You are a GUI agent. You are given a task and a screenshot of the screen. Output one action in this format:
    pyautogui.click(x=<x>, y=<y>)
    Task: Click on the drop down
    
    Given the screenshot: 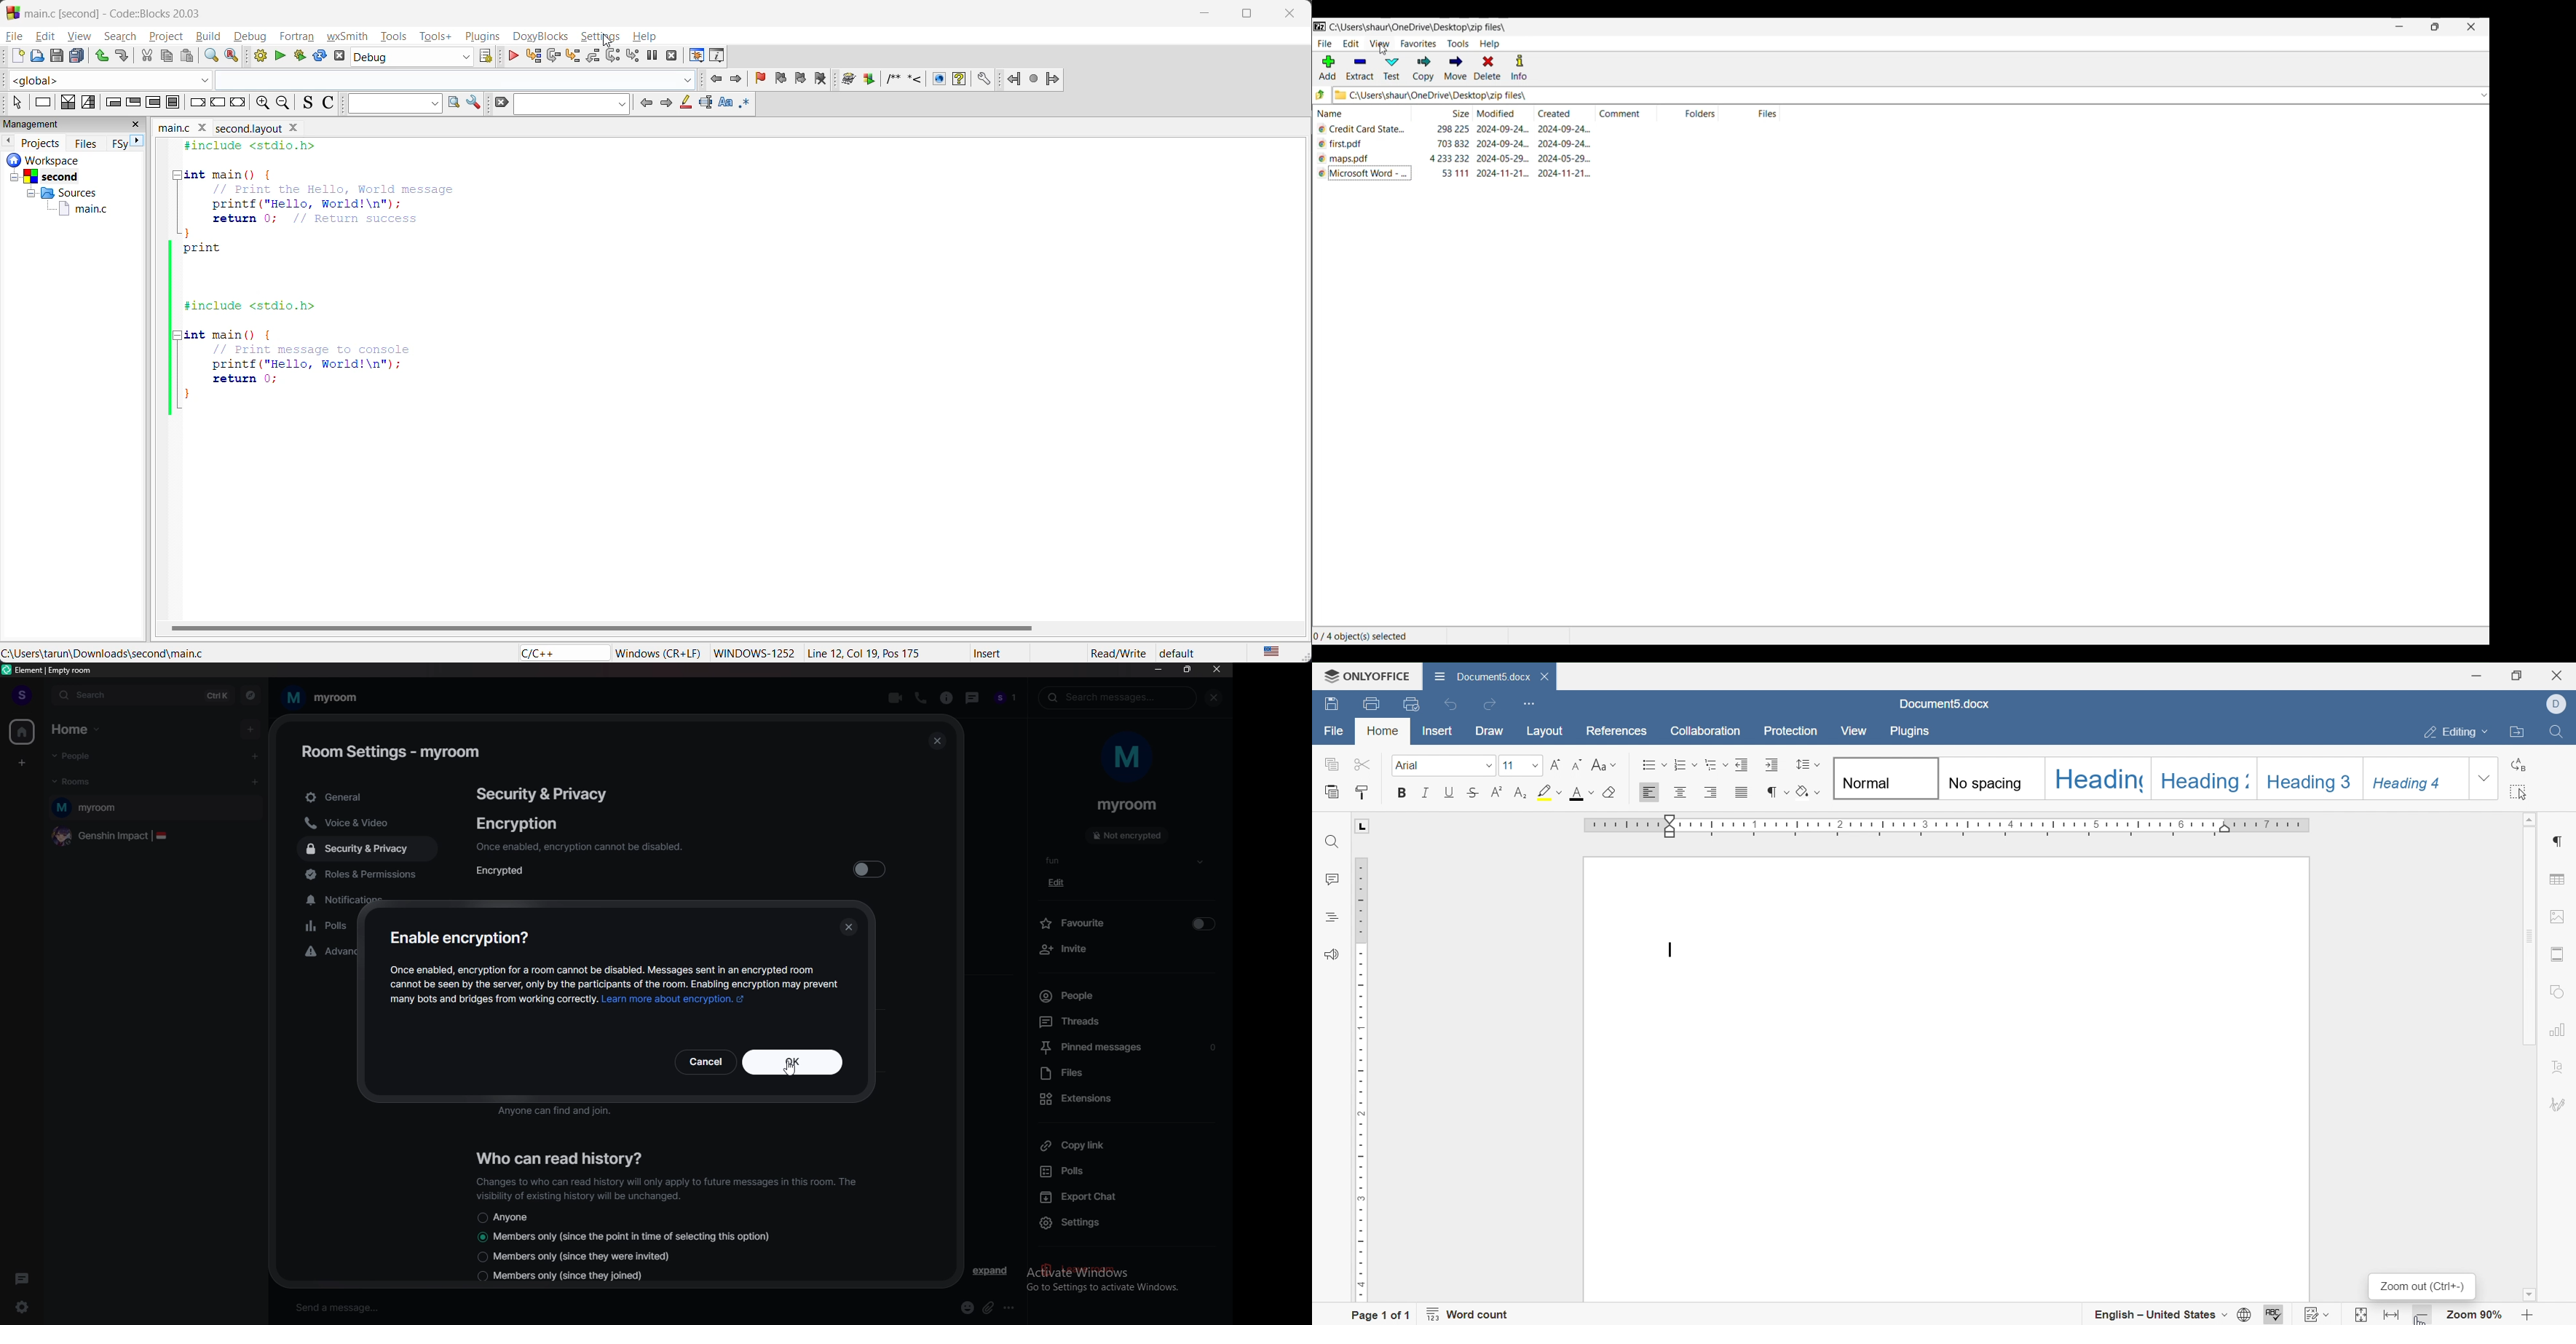 What is the action you would take?
    pyautogui.click(x=2482, y=778)
    